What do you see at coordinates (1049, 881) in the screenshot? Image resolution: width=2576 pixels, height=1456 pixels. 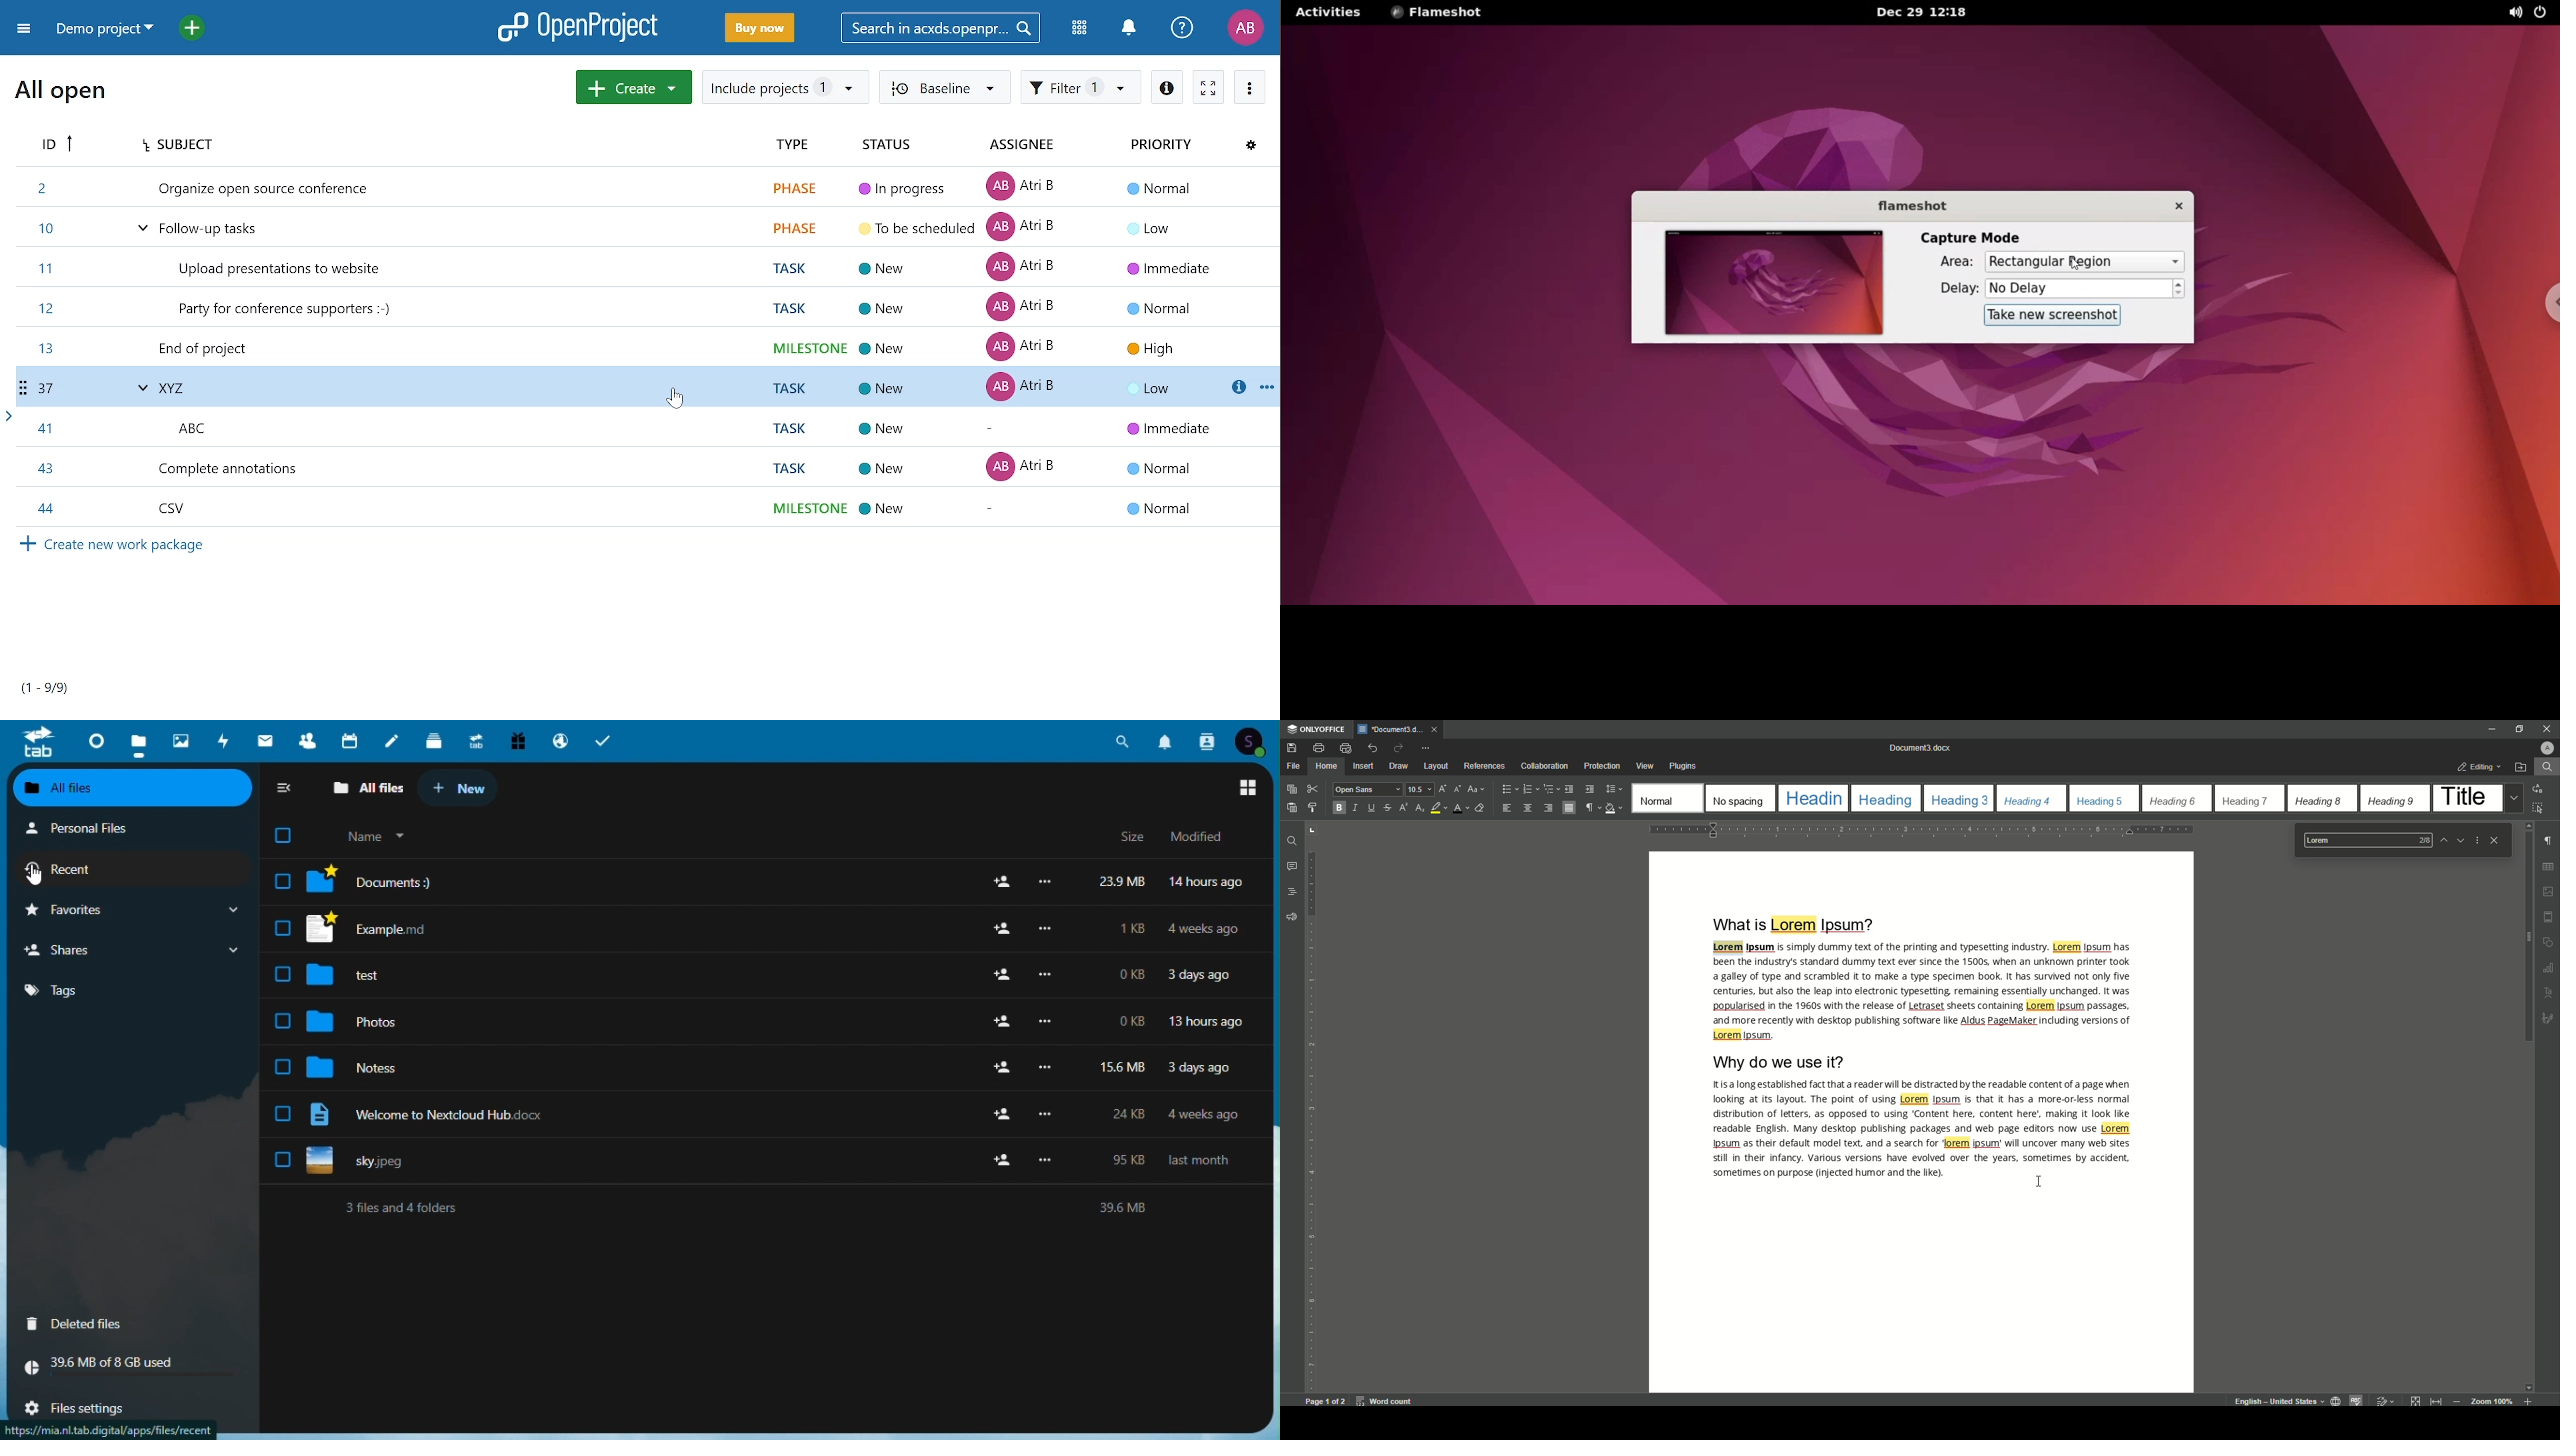 I see `Options` at bounding box center [1049, 881].